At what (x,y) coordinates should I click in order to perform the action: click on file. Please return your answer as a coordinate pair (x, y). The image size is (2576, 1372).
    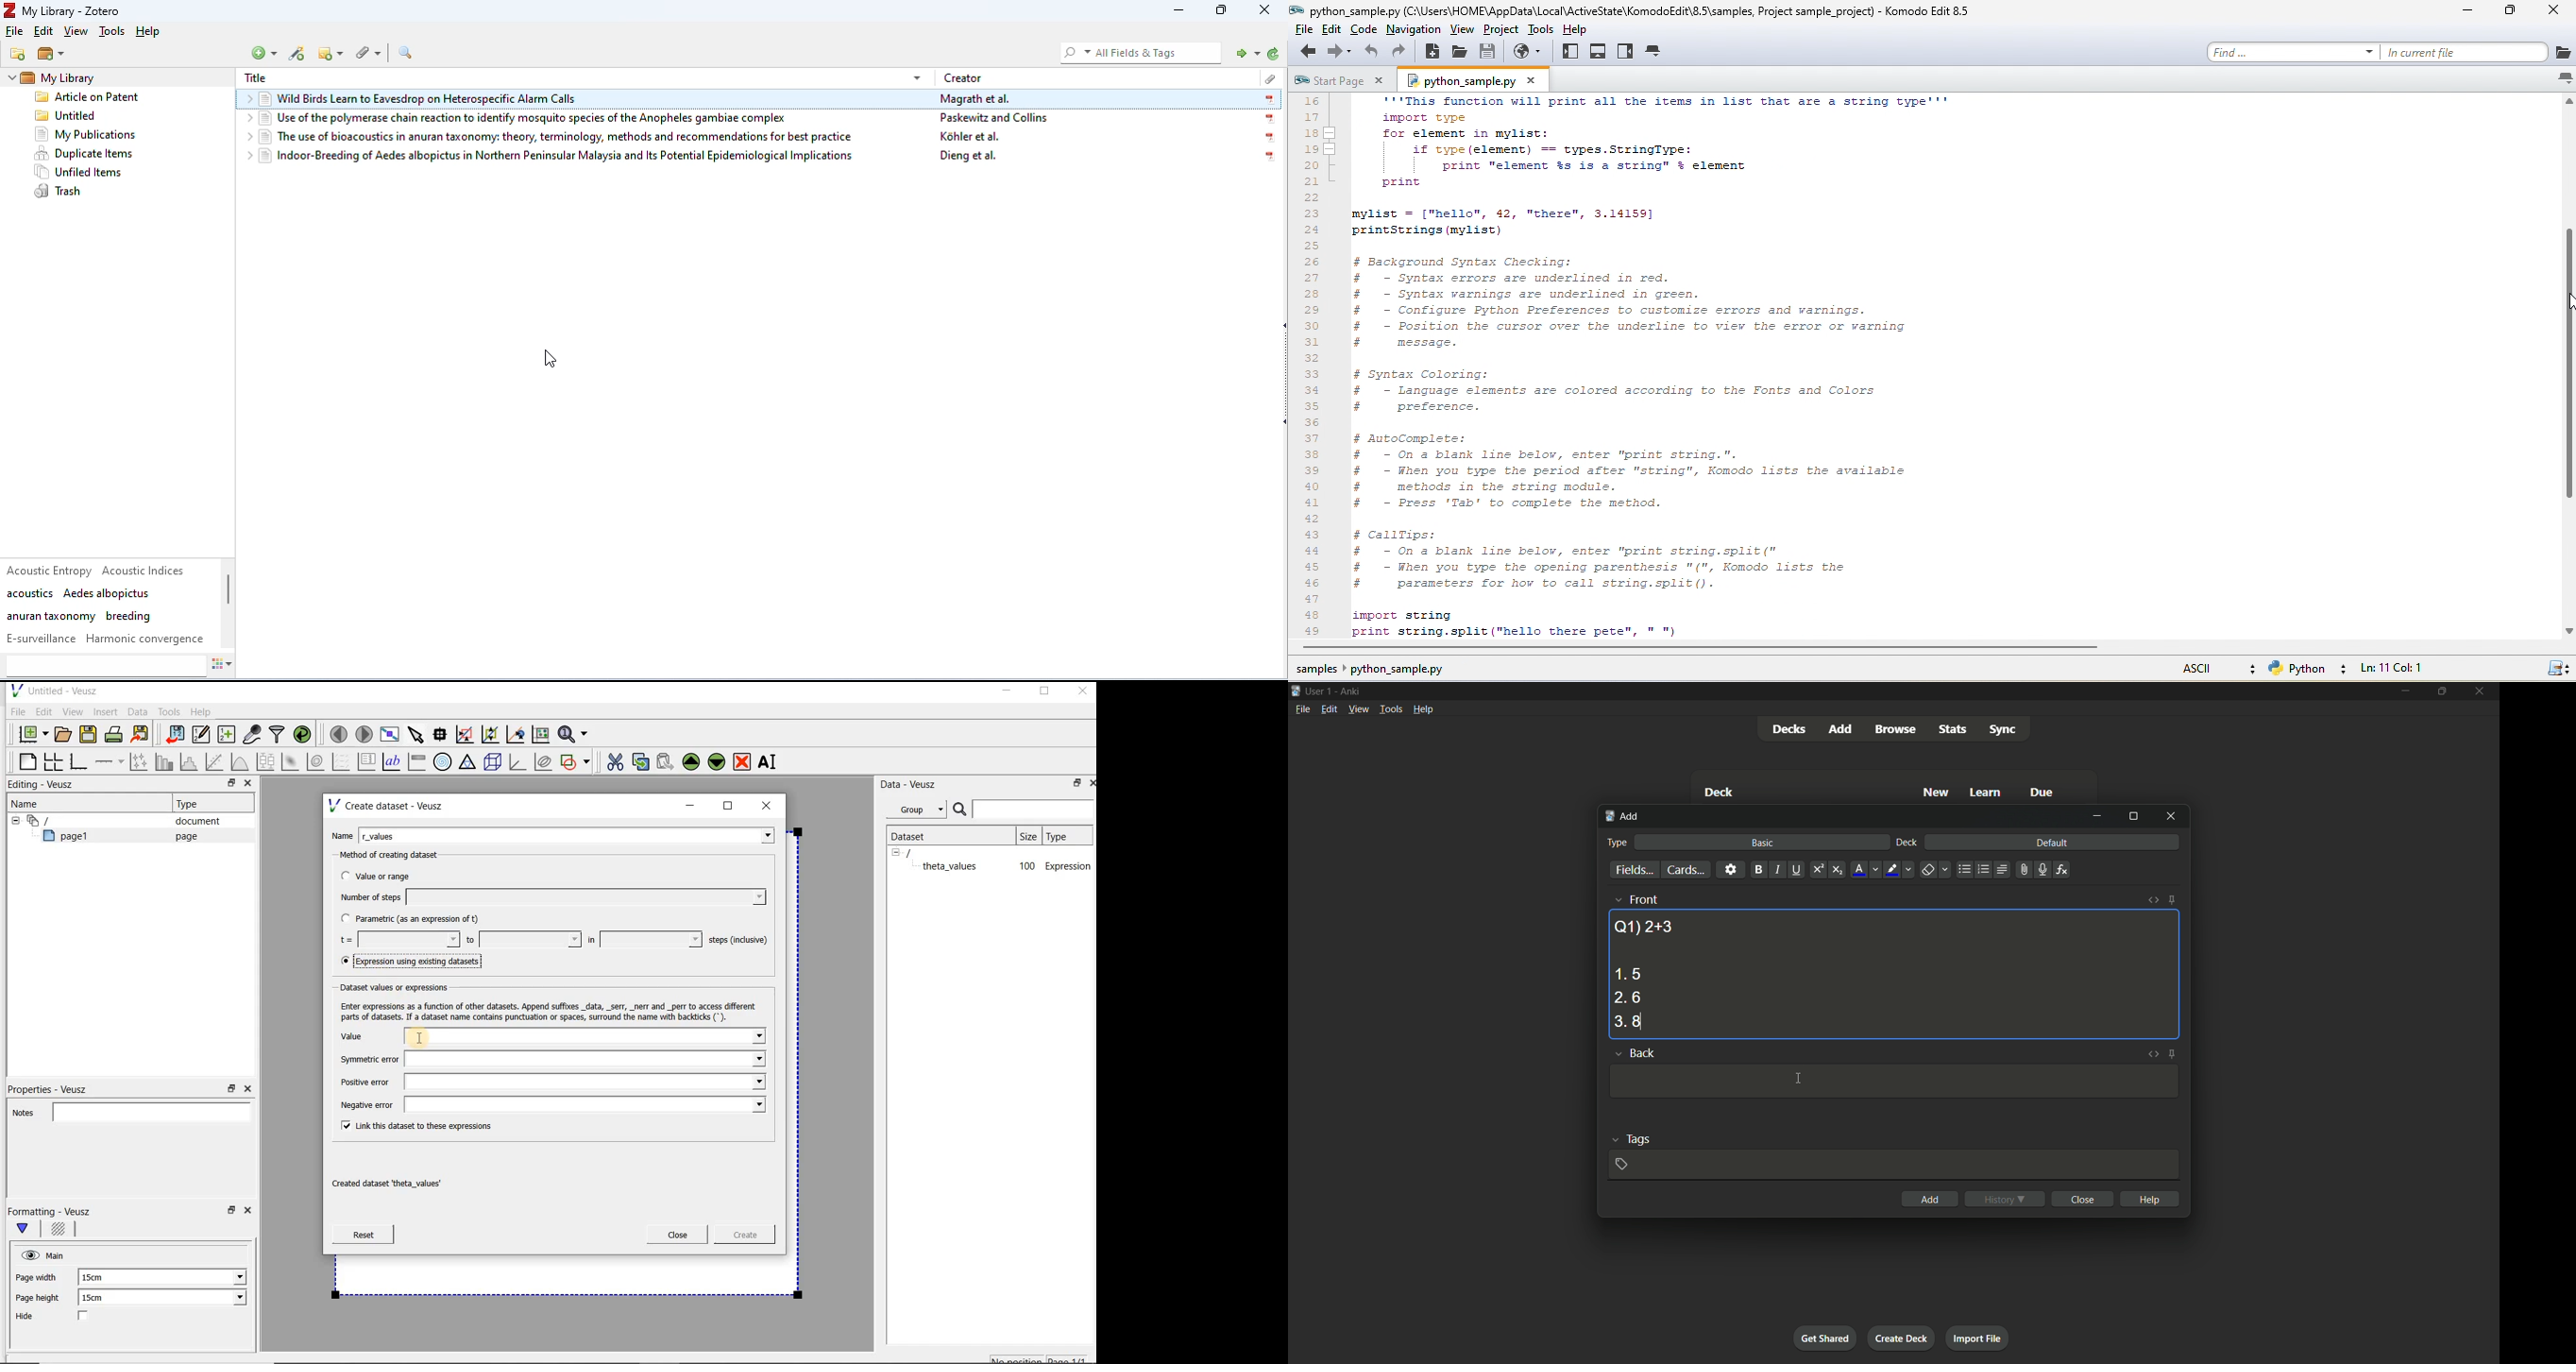
    Looking at the image, I should click on (15, 31).